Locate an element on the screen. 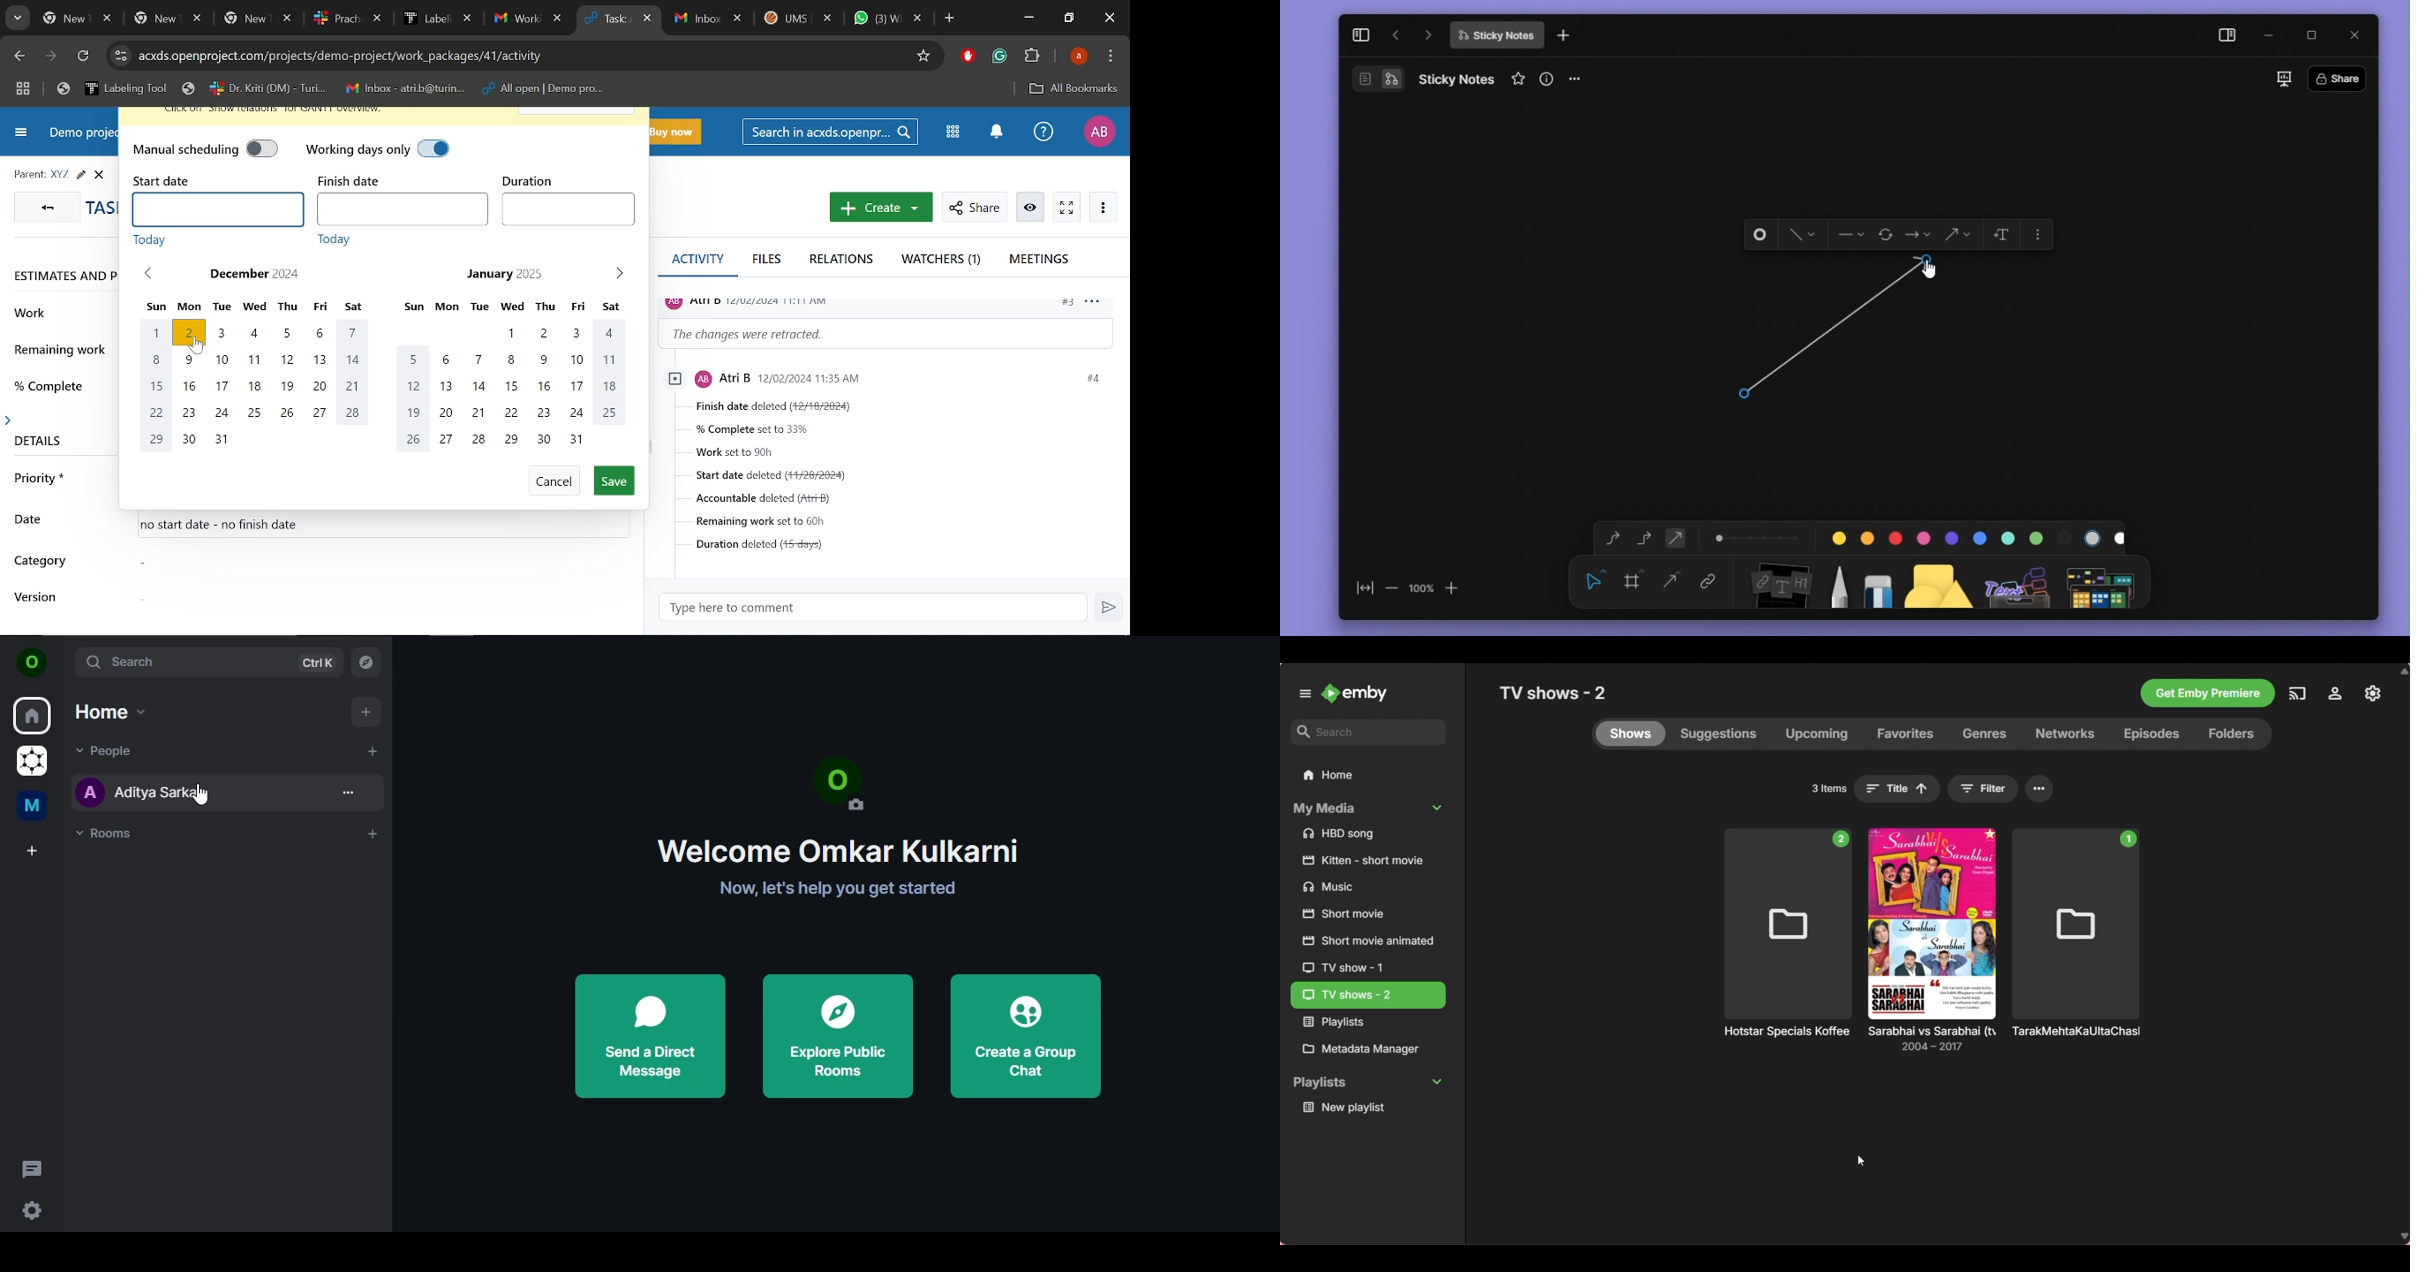 The height and width of the screenshot is (1288, 2436). cursor is located at coordinates (203, 344).